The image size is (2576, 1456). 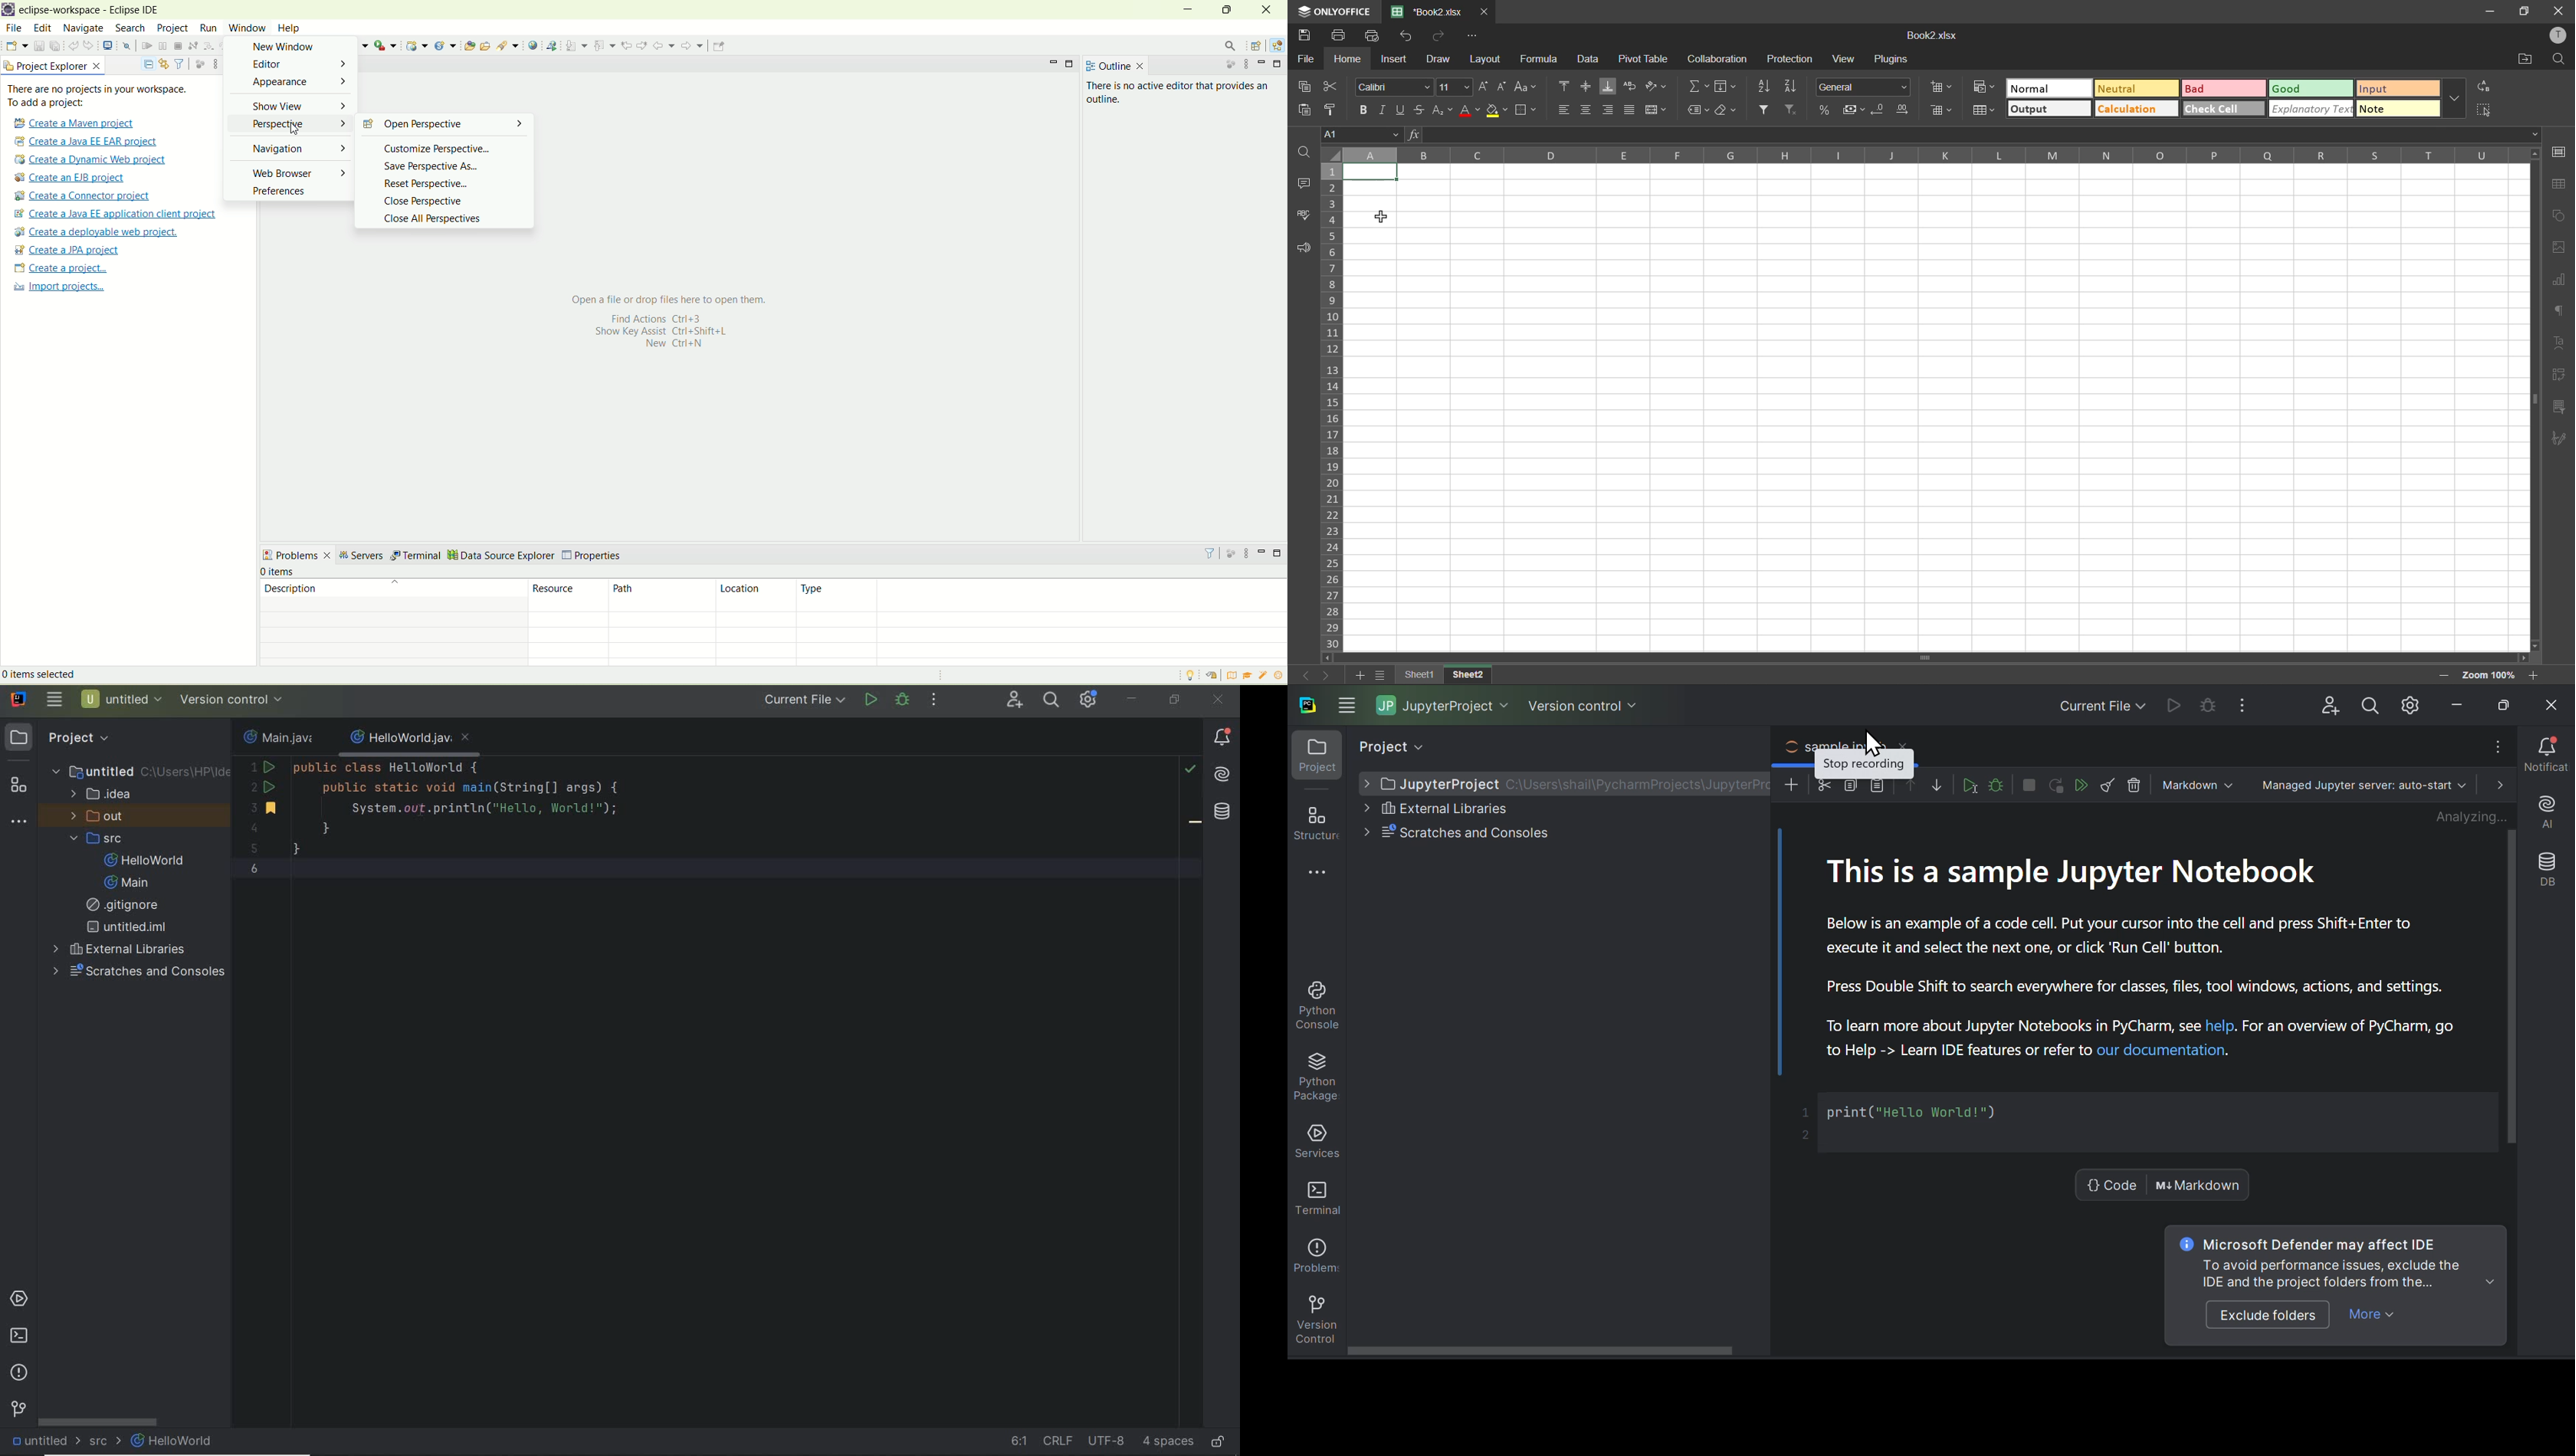 What do you see at coordinates (2559, 9) in the screenshot?
I see `close` at bounding box center [2559, 9].